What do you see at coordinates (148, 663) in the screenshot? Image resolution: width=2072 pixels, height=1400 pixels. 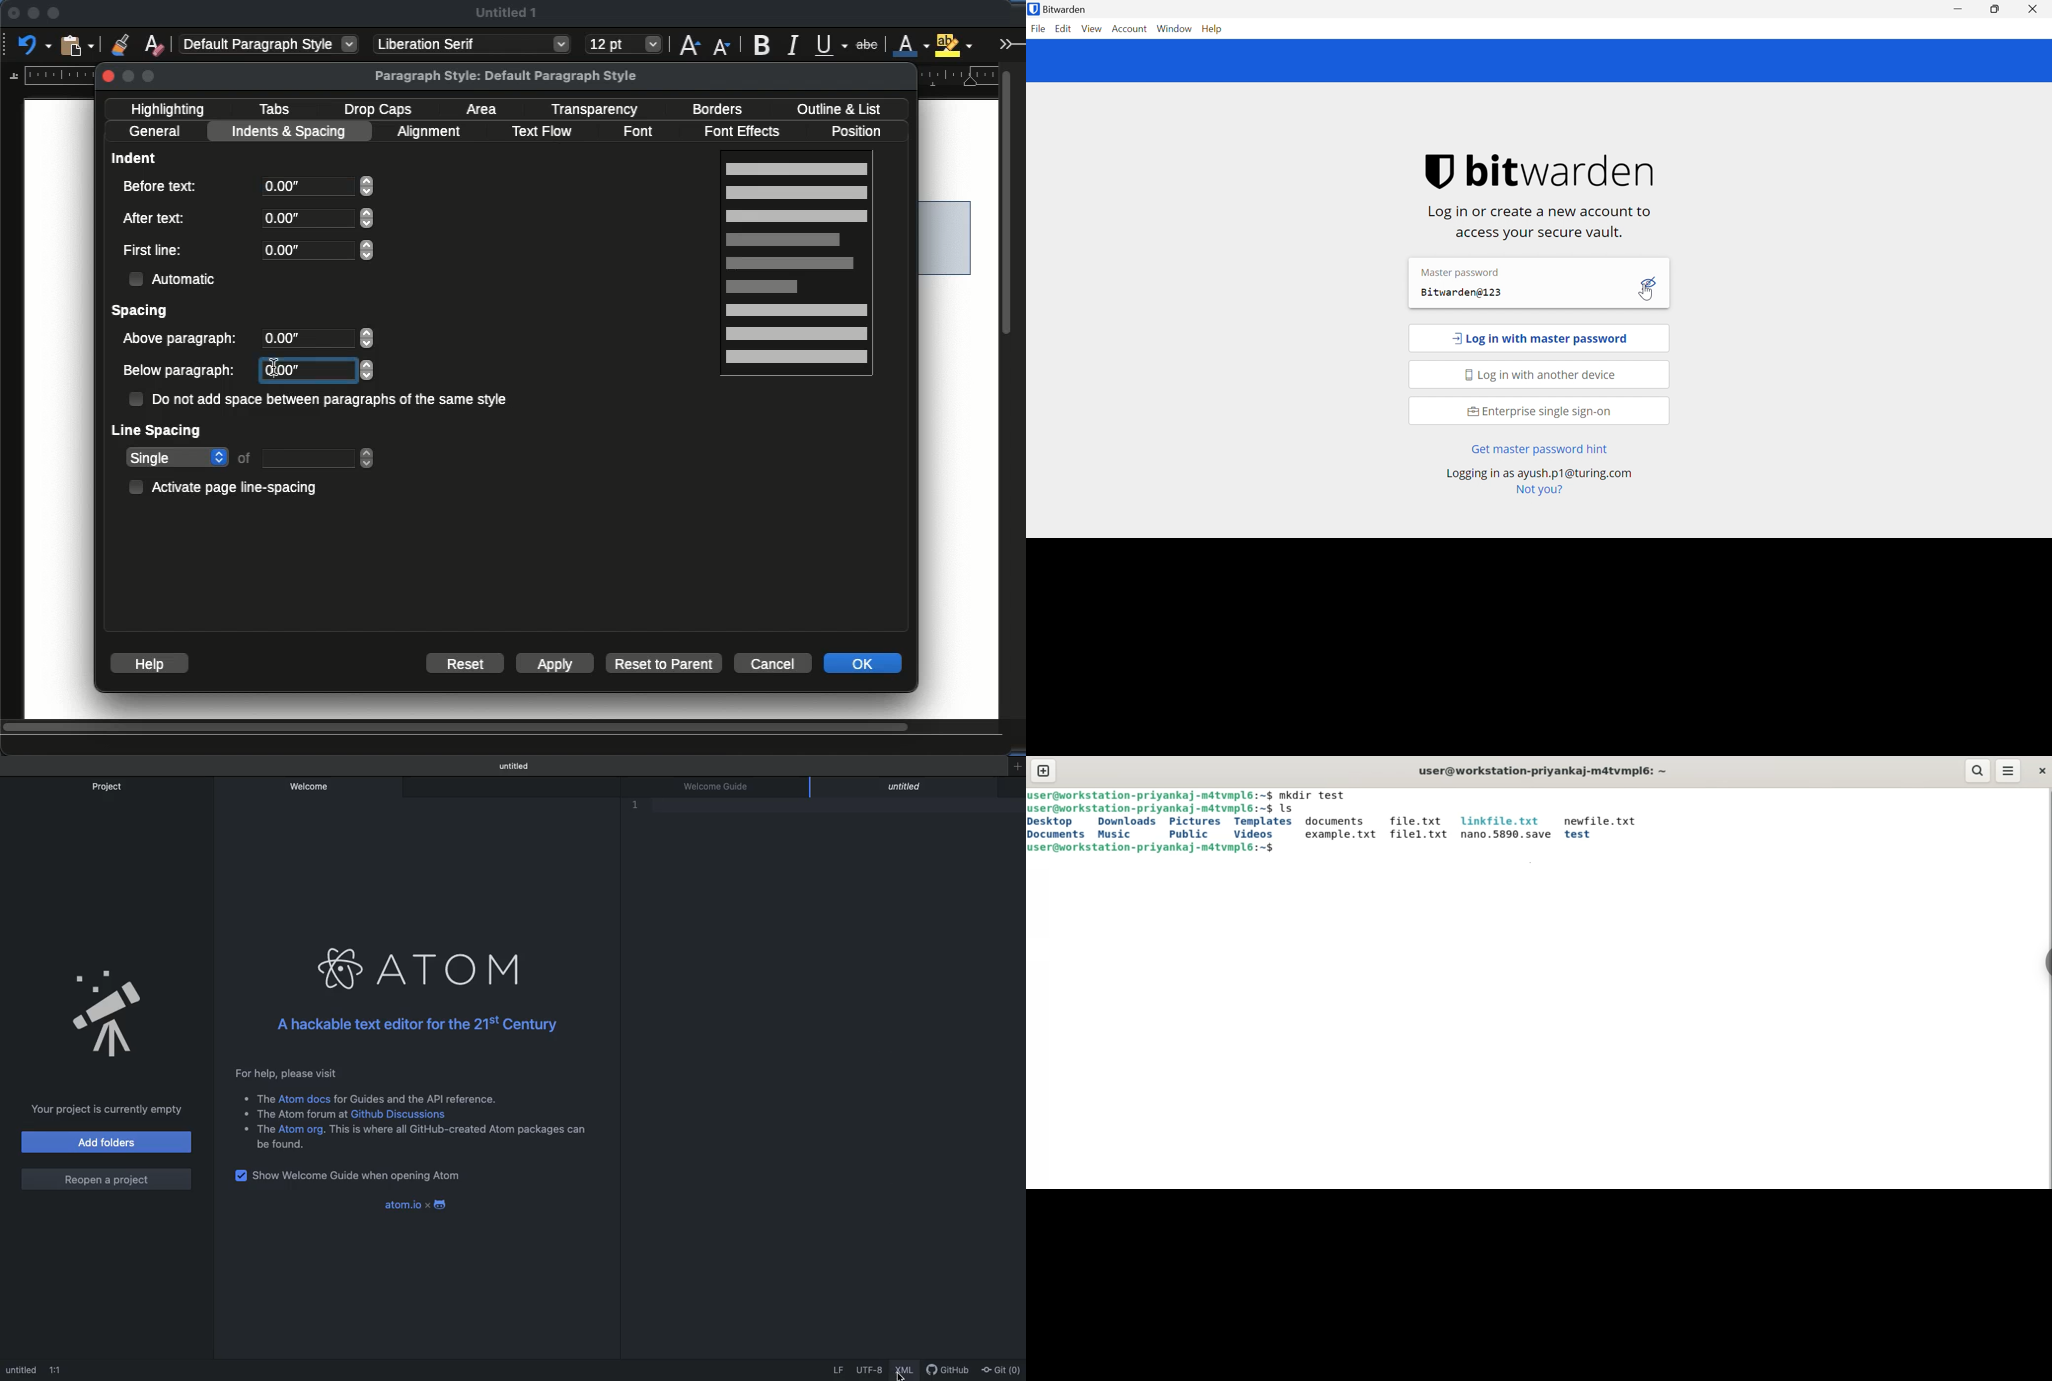 I see `help` at bounding box center [148, 663].